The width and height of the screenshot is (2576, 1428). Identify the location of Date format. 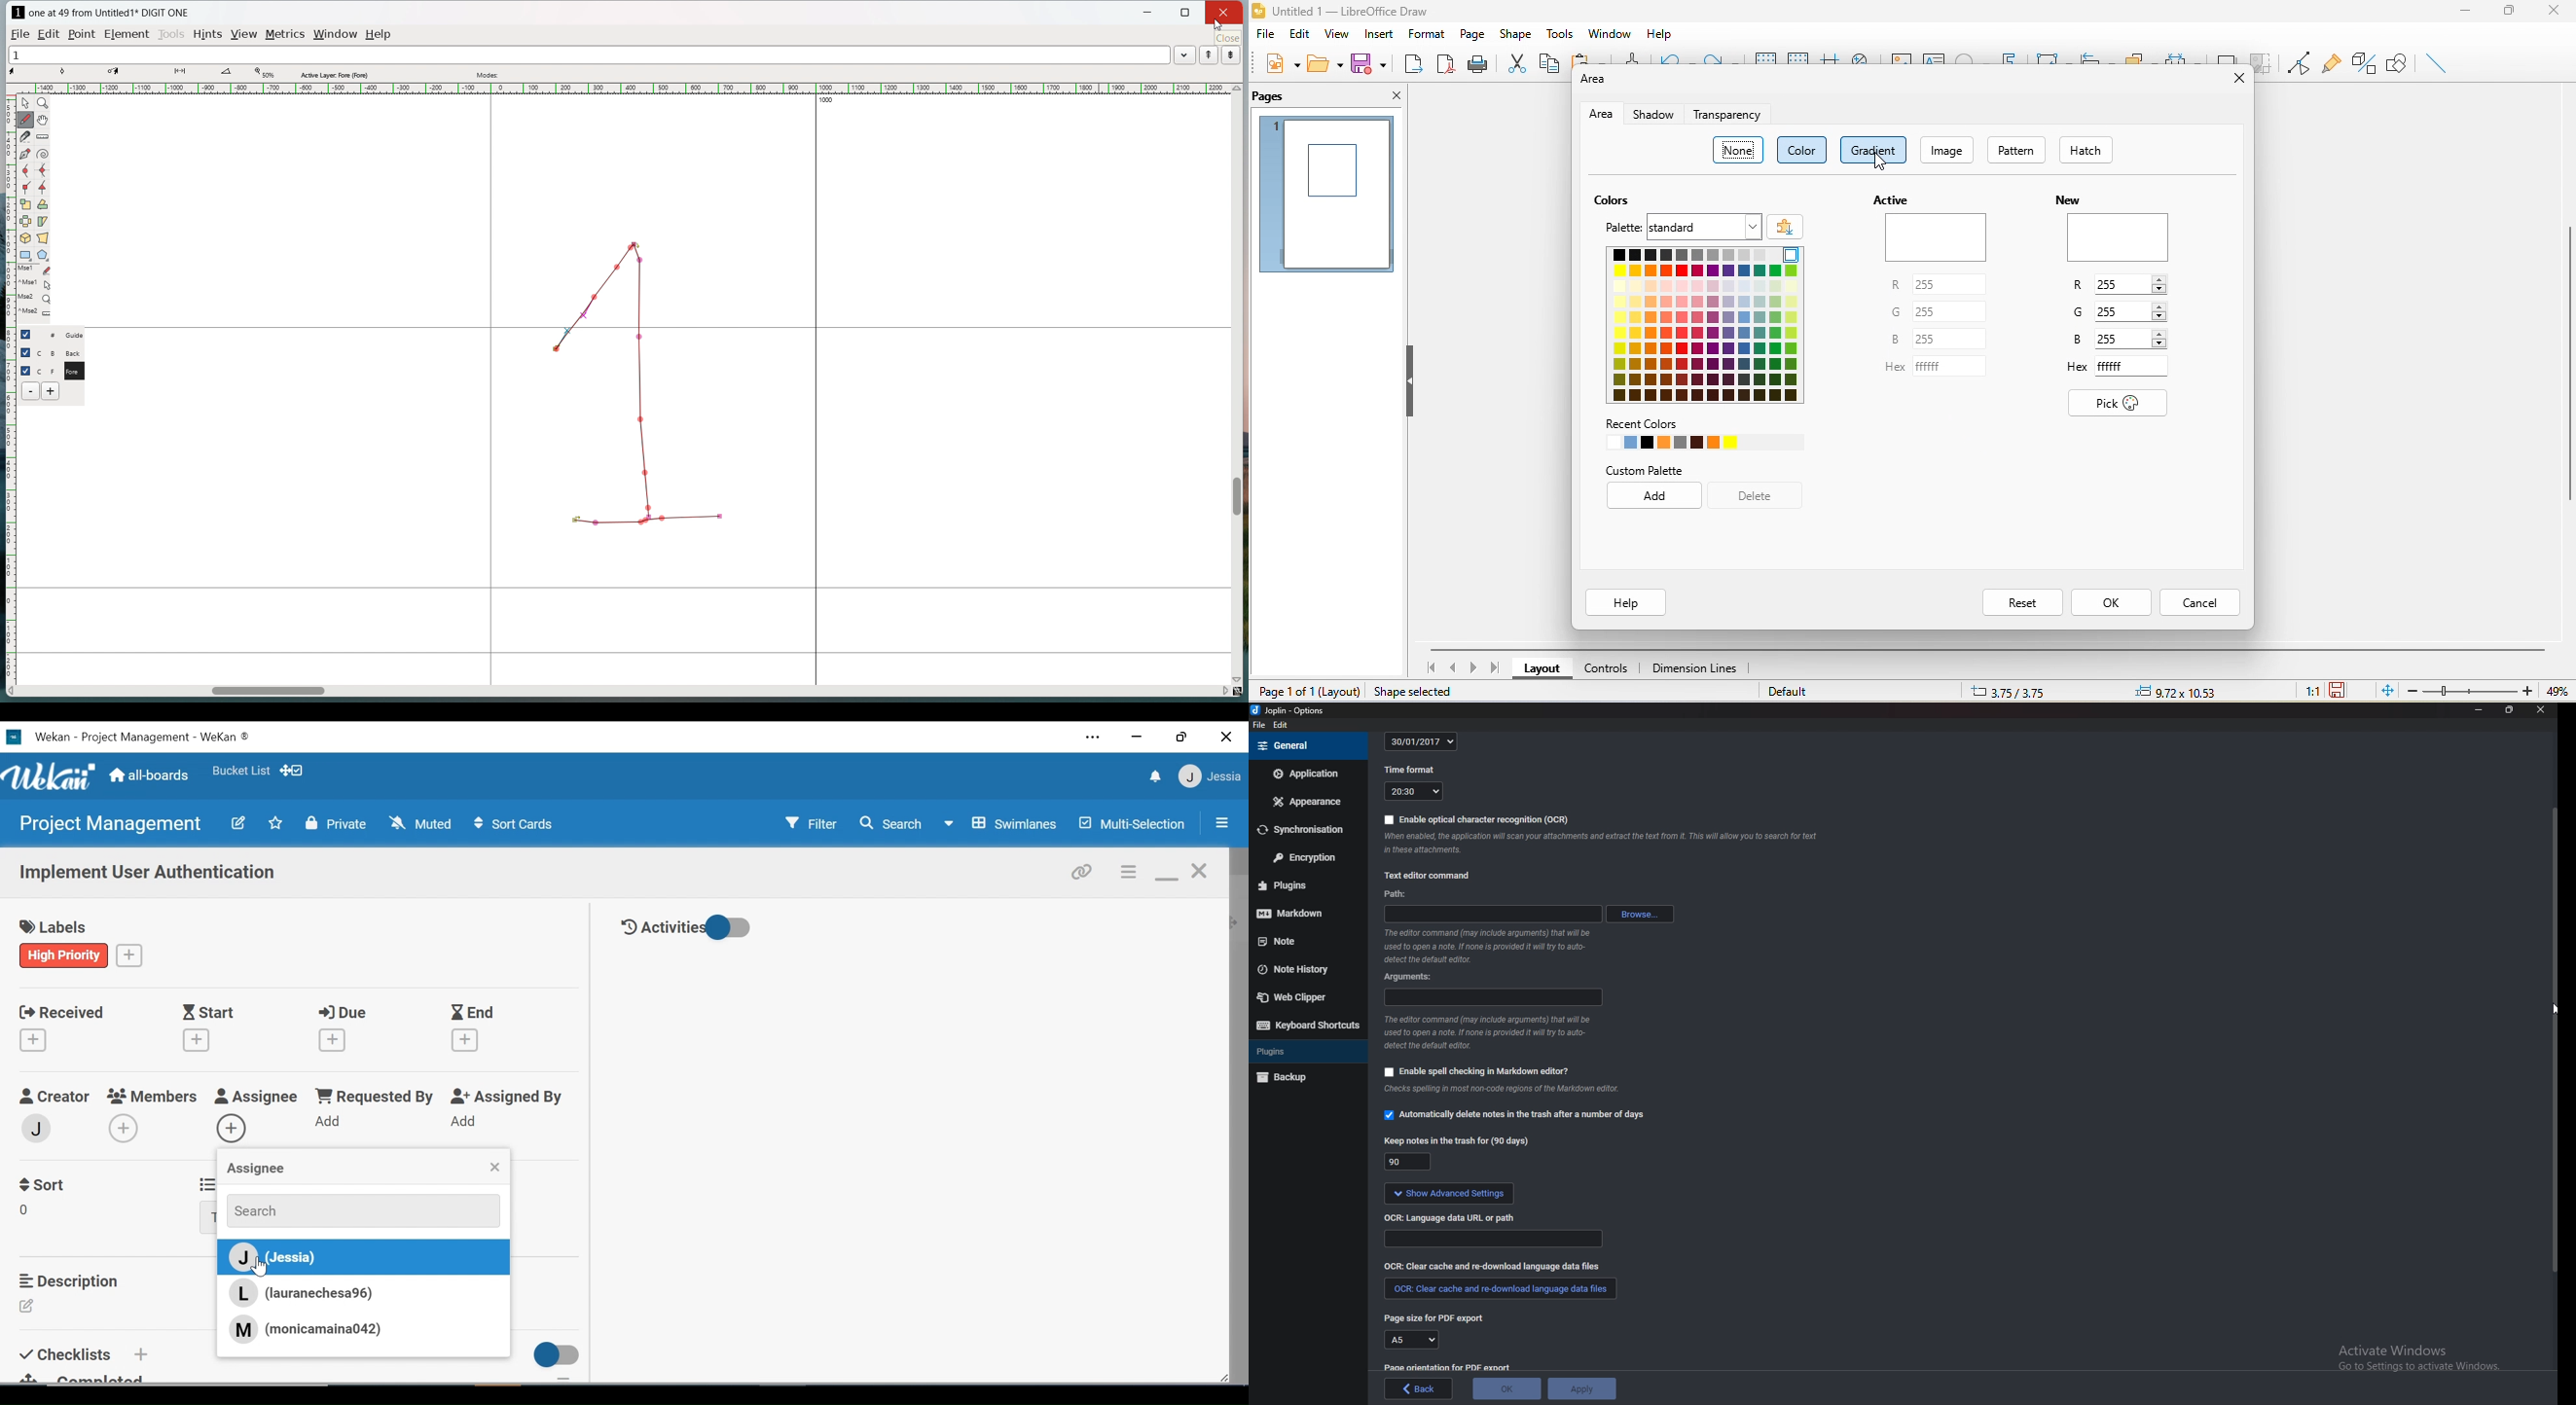
(1420, 742).